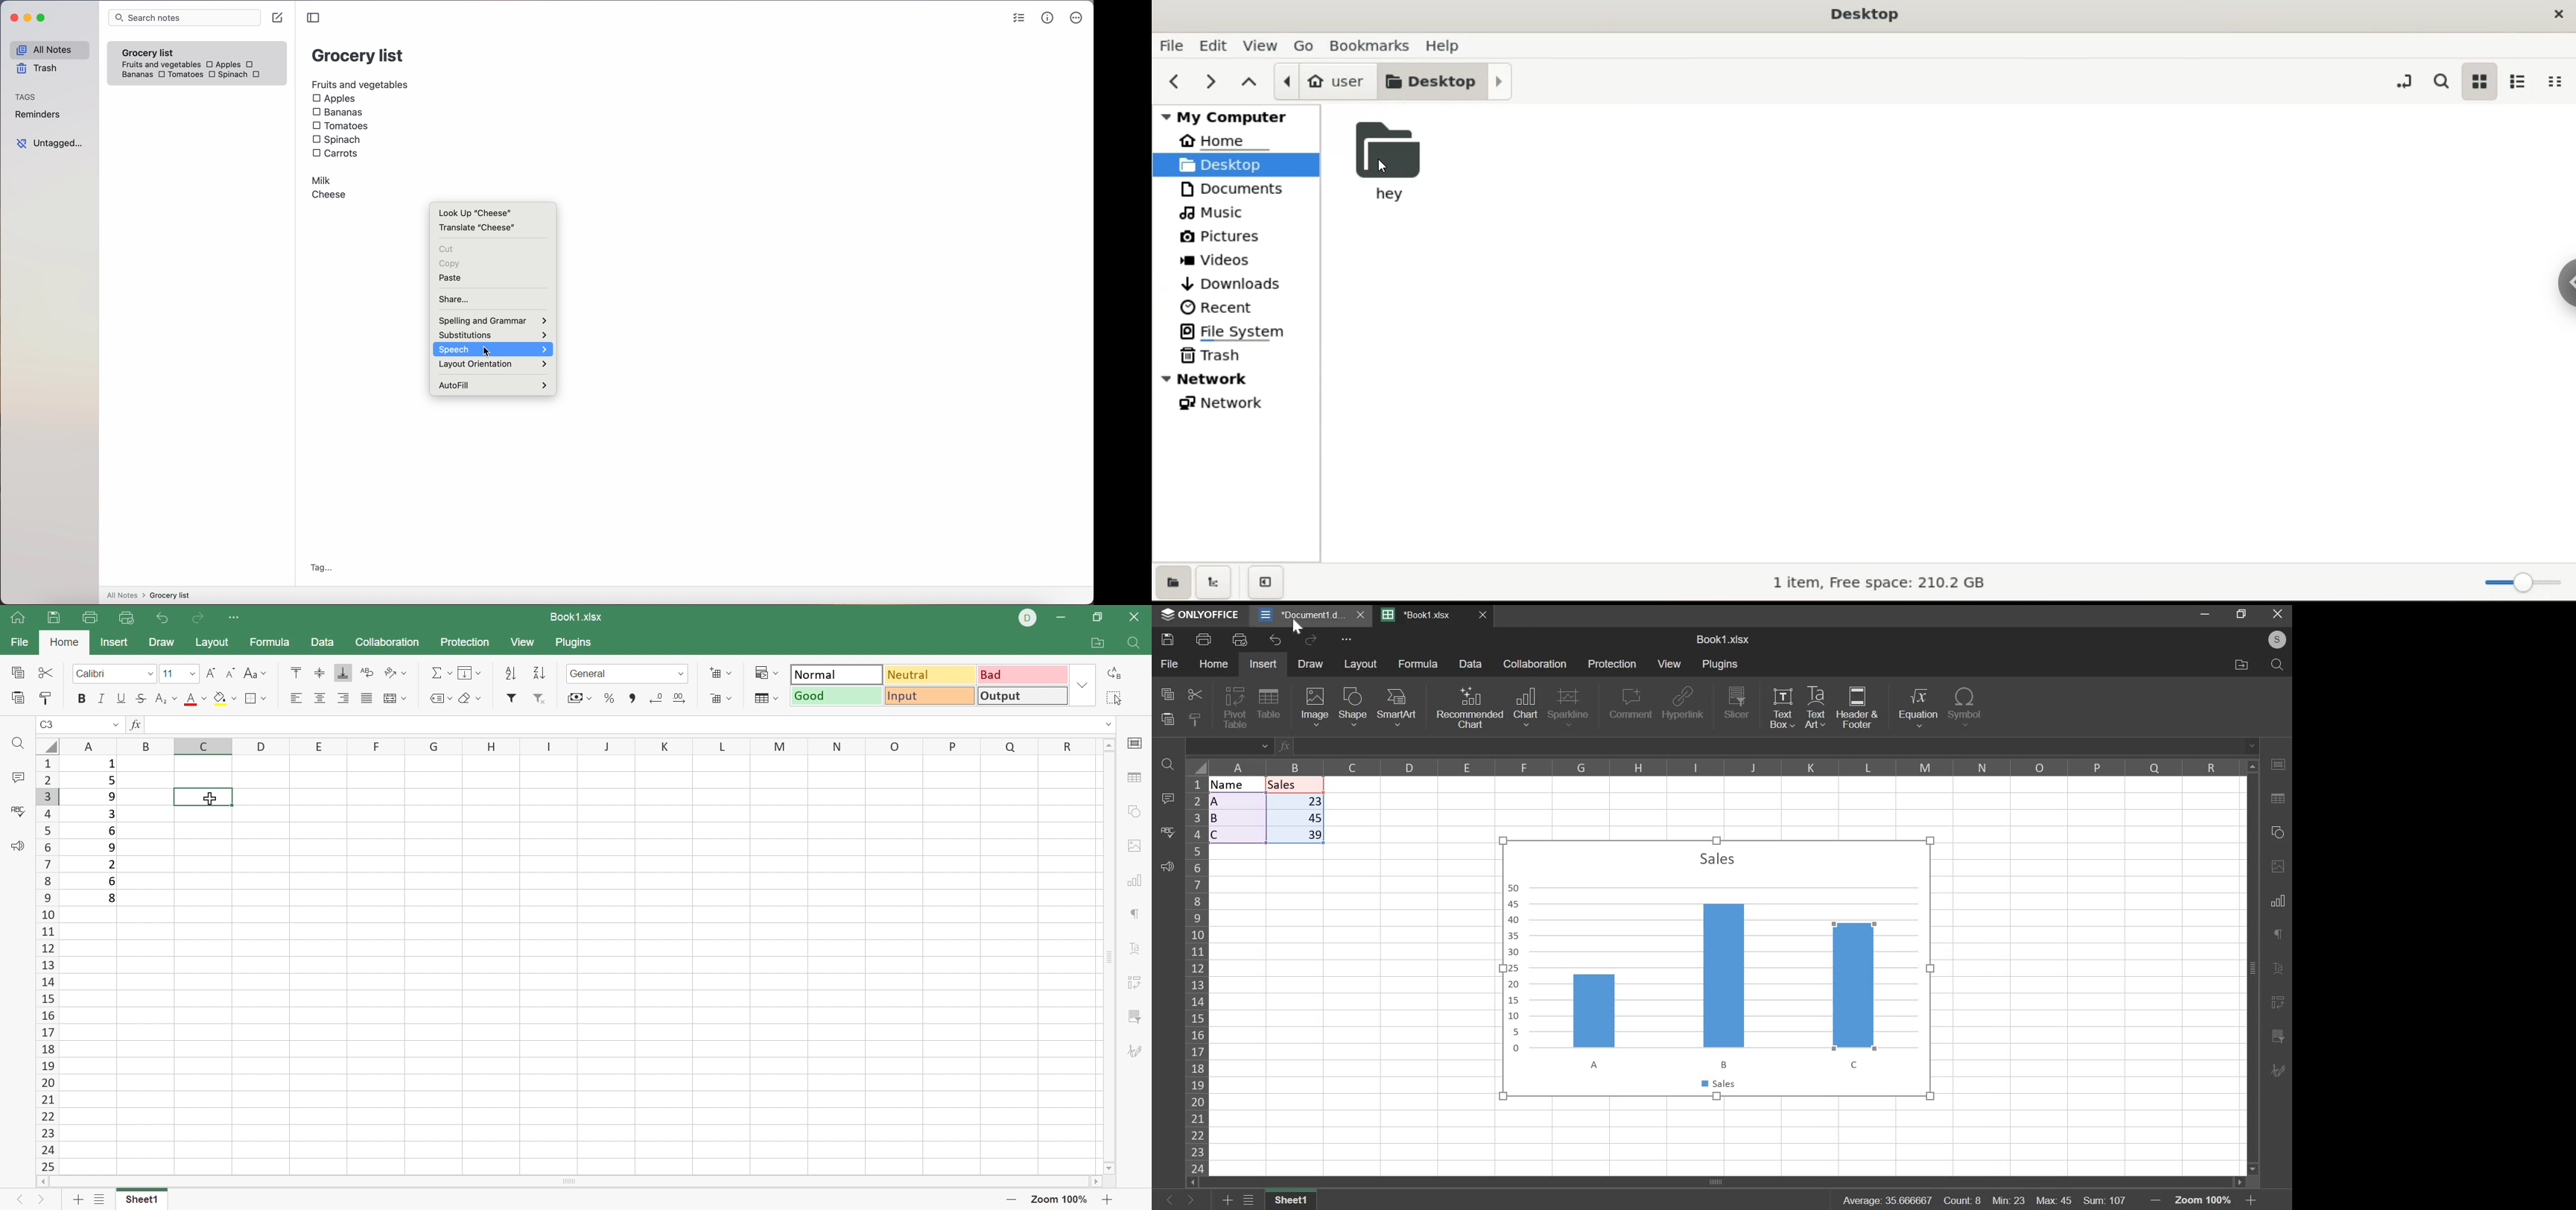 The width and height of the screenshot is (2576, 1232). I want to click on Data, so click(1471, 664).